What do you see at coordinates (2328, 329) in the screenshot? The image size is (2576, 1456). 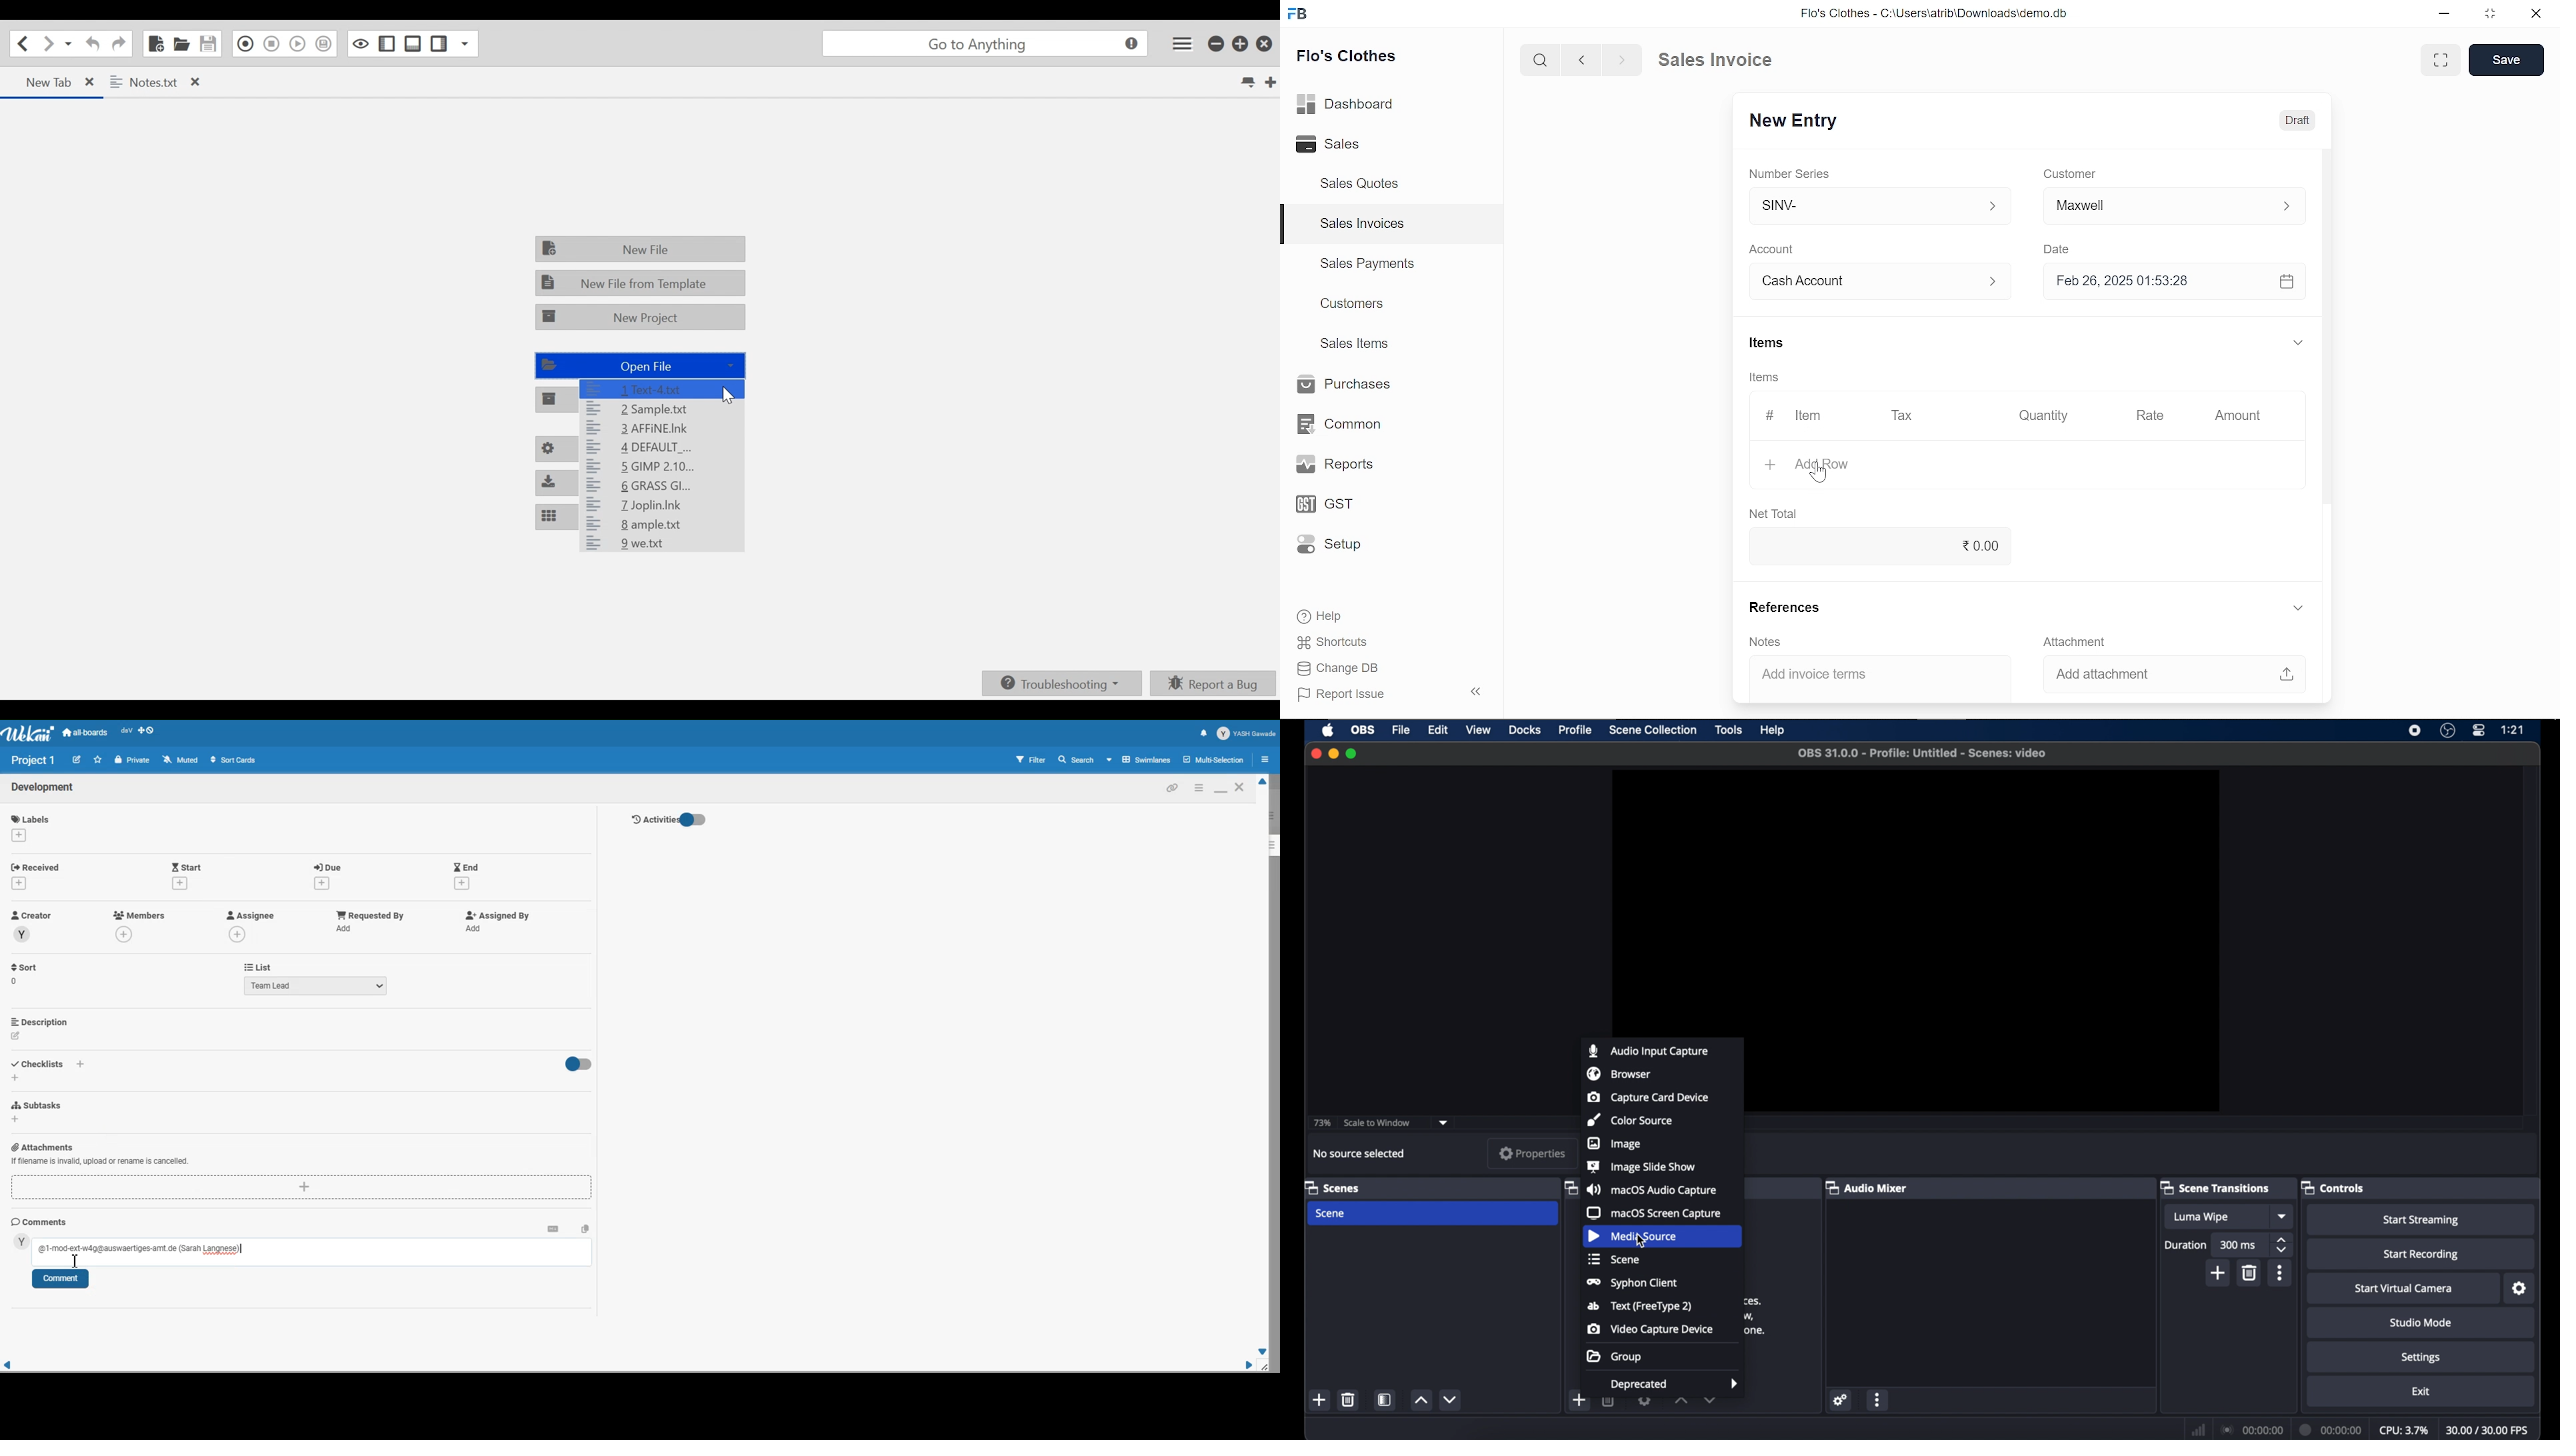 I see `vertical scrollbar` at bounding box center [2328, 329].